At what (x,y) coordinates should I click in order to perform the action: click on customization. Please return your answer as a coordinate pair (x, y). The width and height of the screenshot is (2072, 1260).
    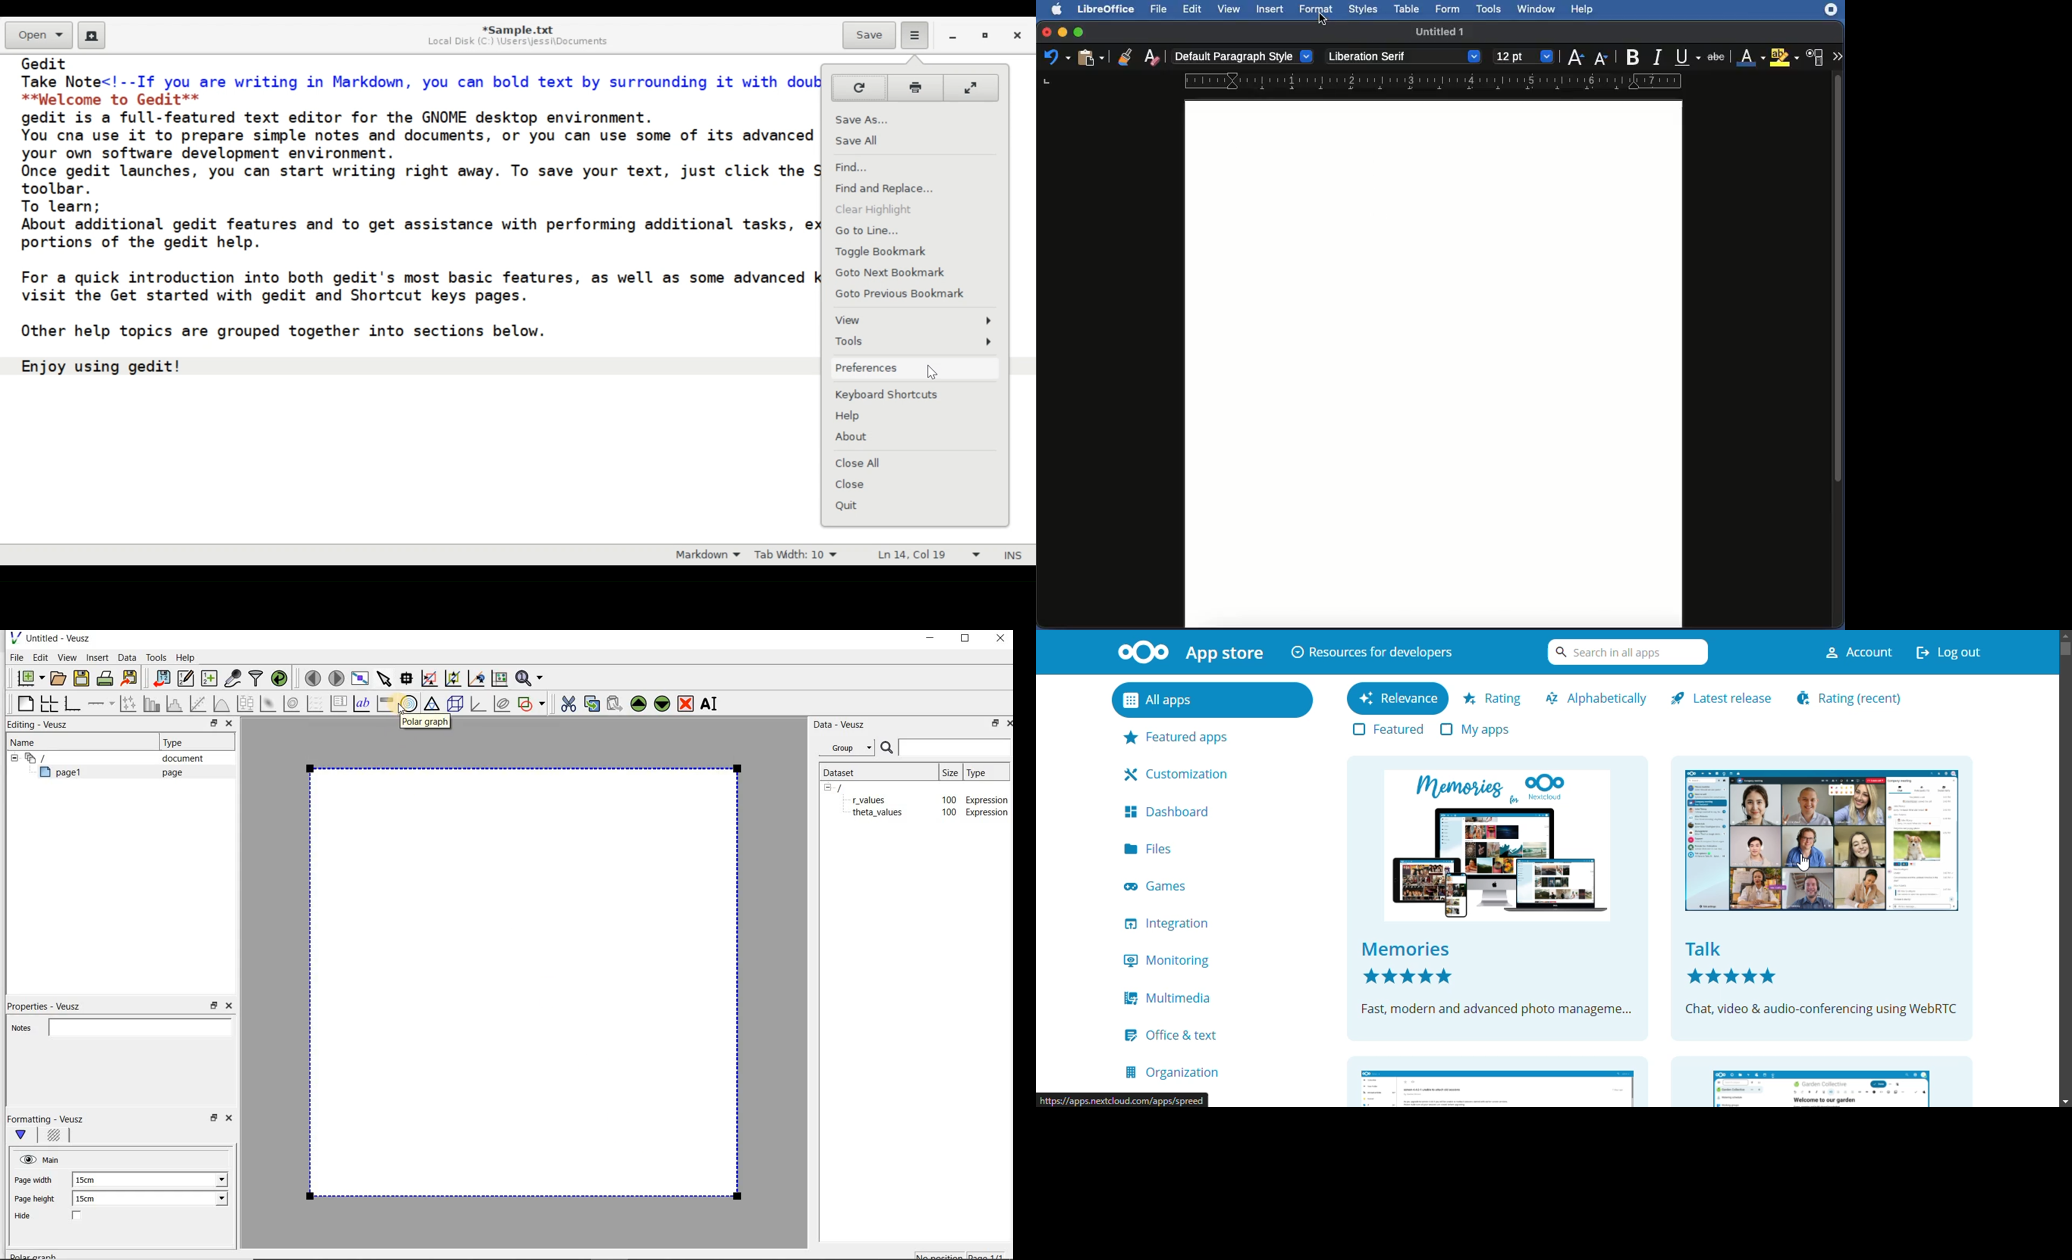
    Looking at the image, I should click on (1182, 773).